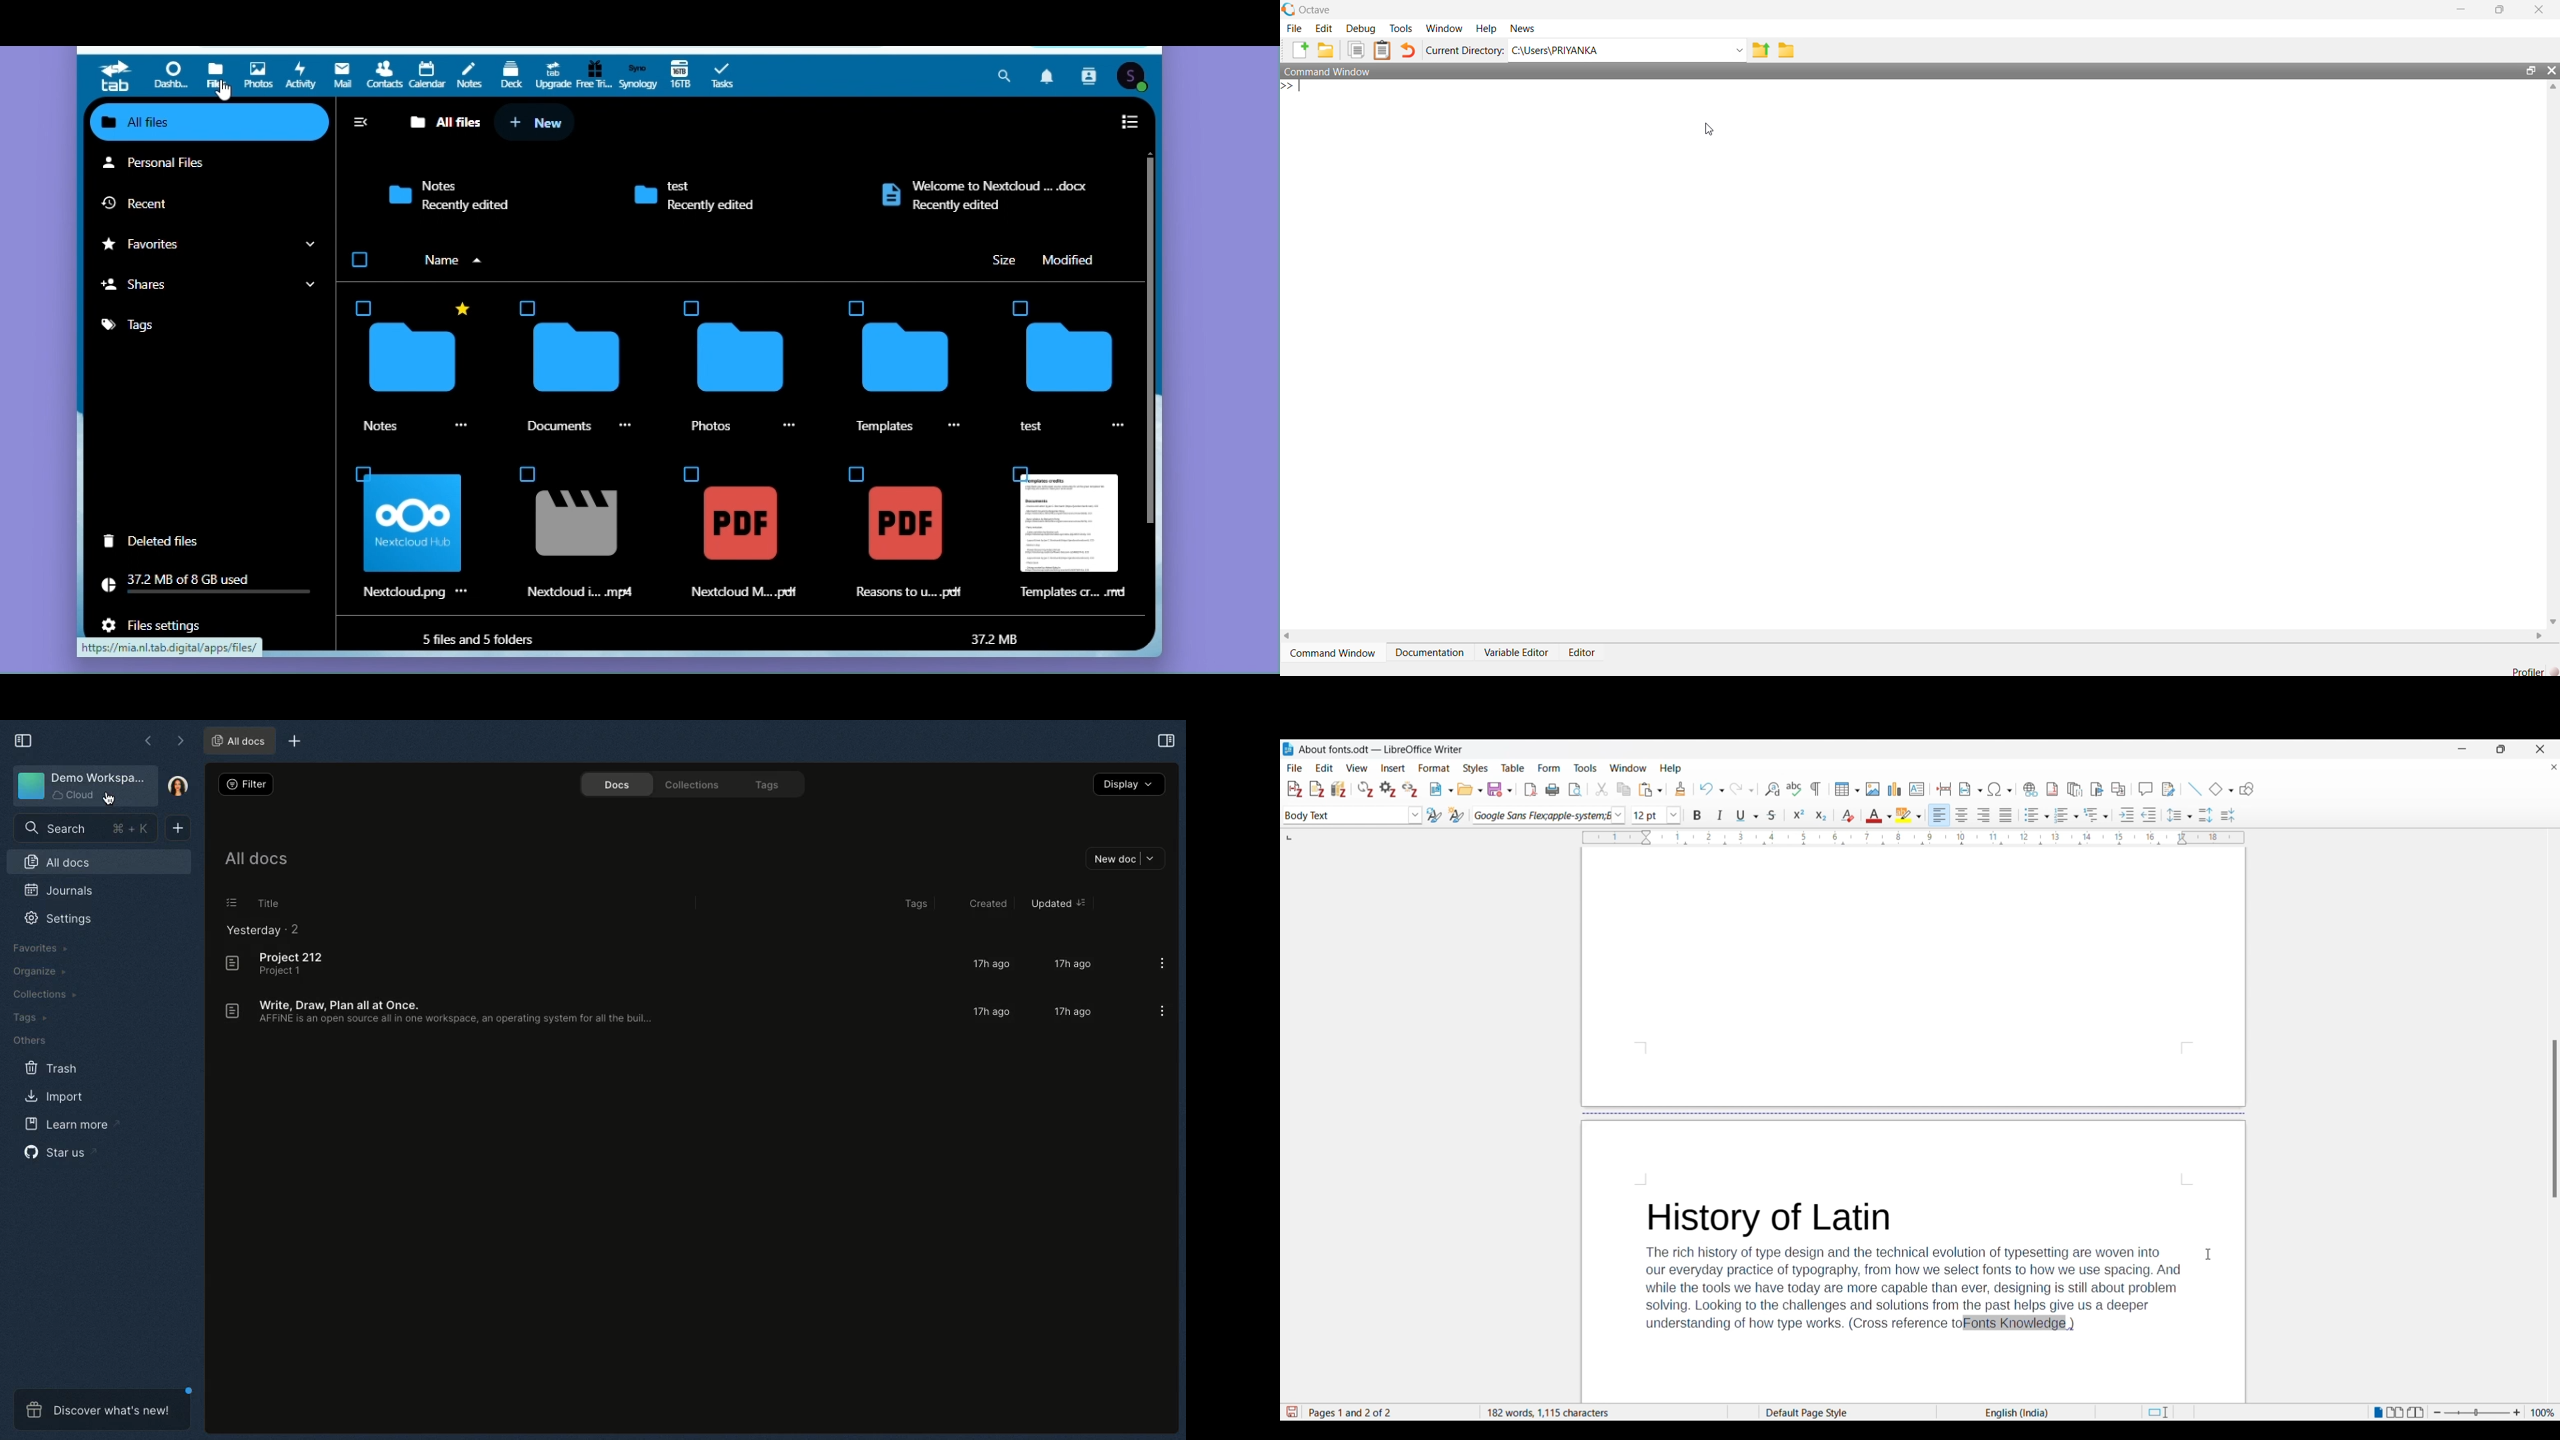 This screenshot has height=1456, width=2576. Describe the element at coordinates (1457, 815) in the screenshot. I see `New style from selection` at that location.